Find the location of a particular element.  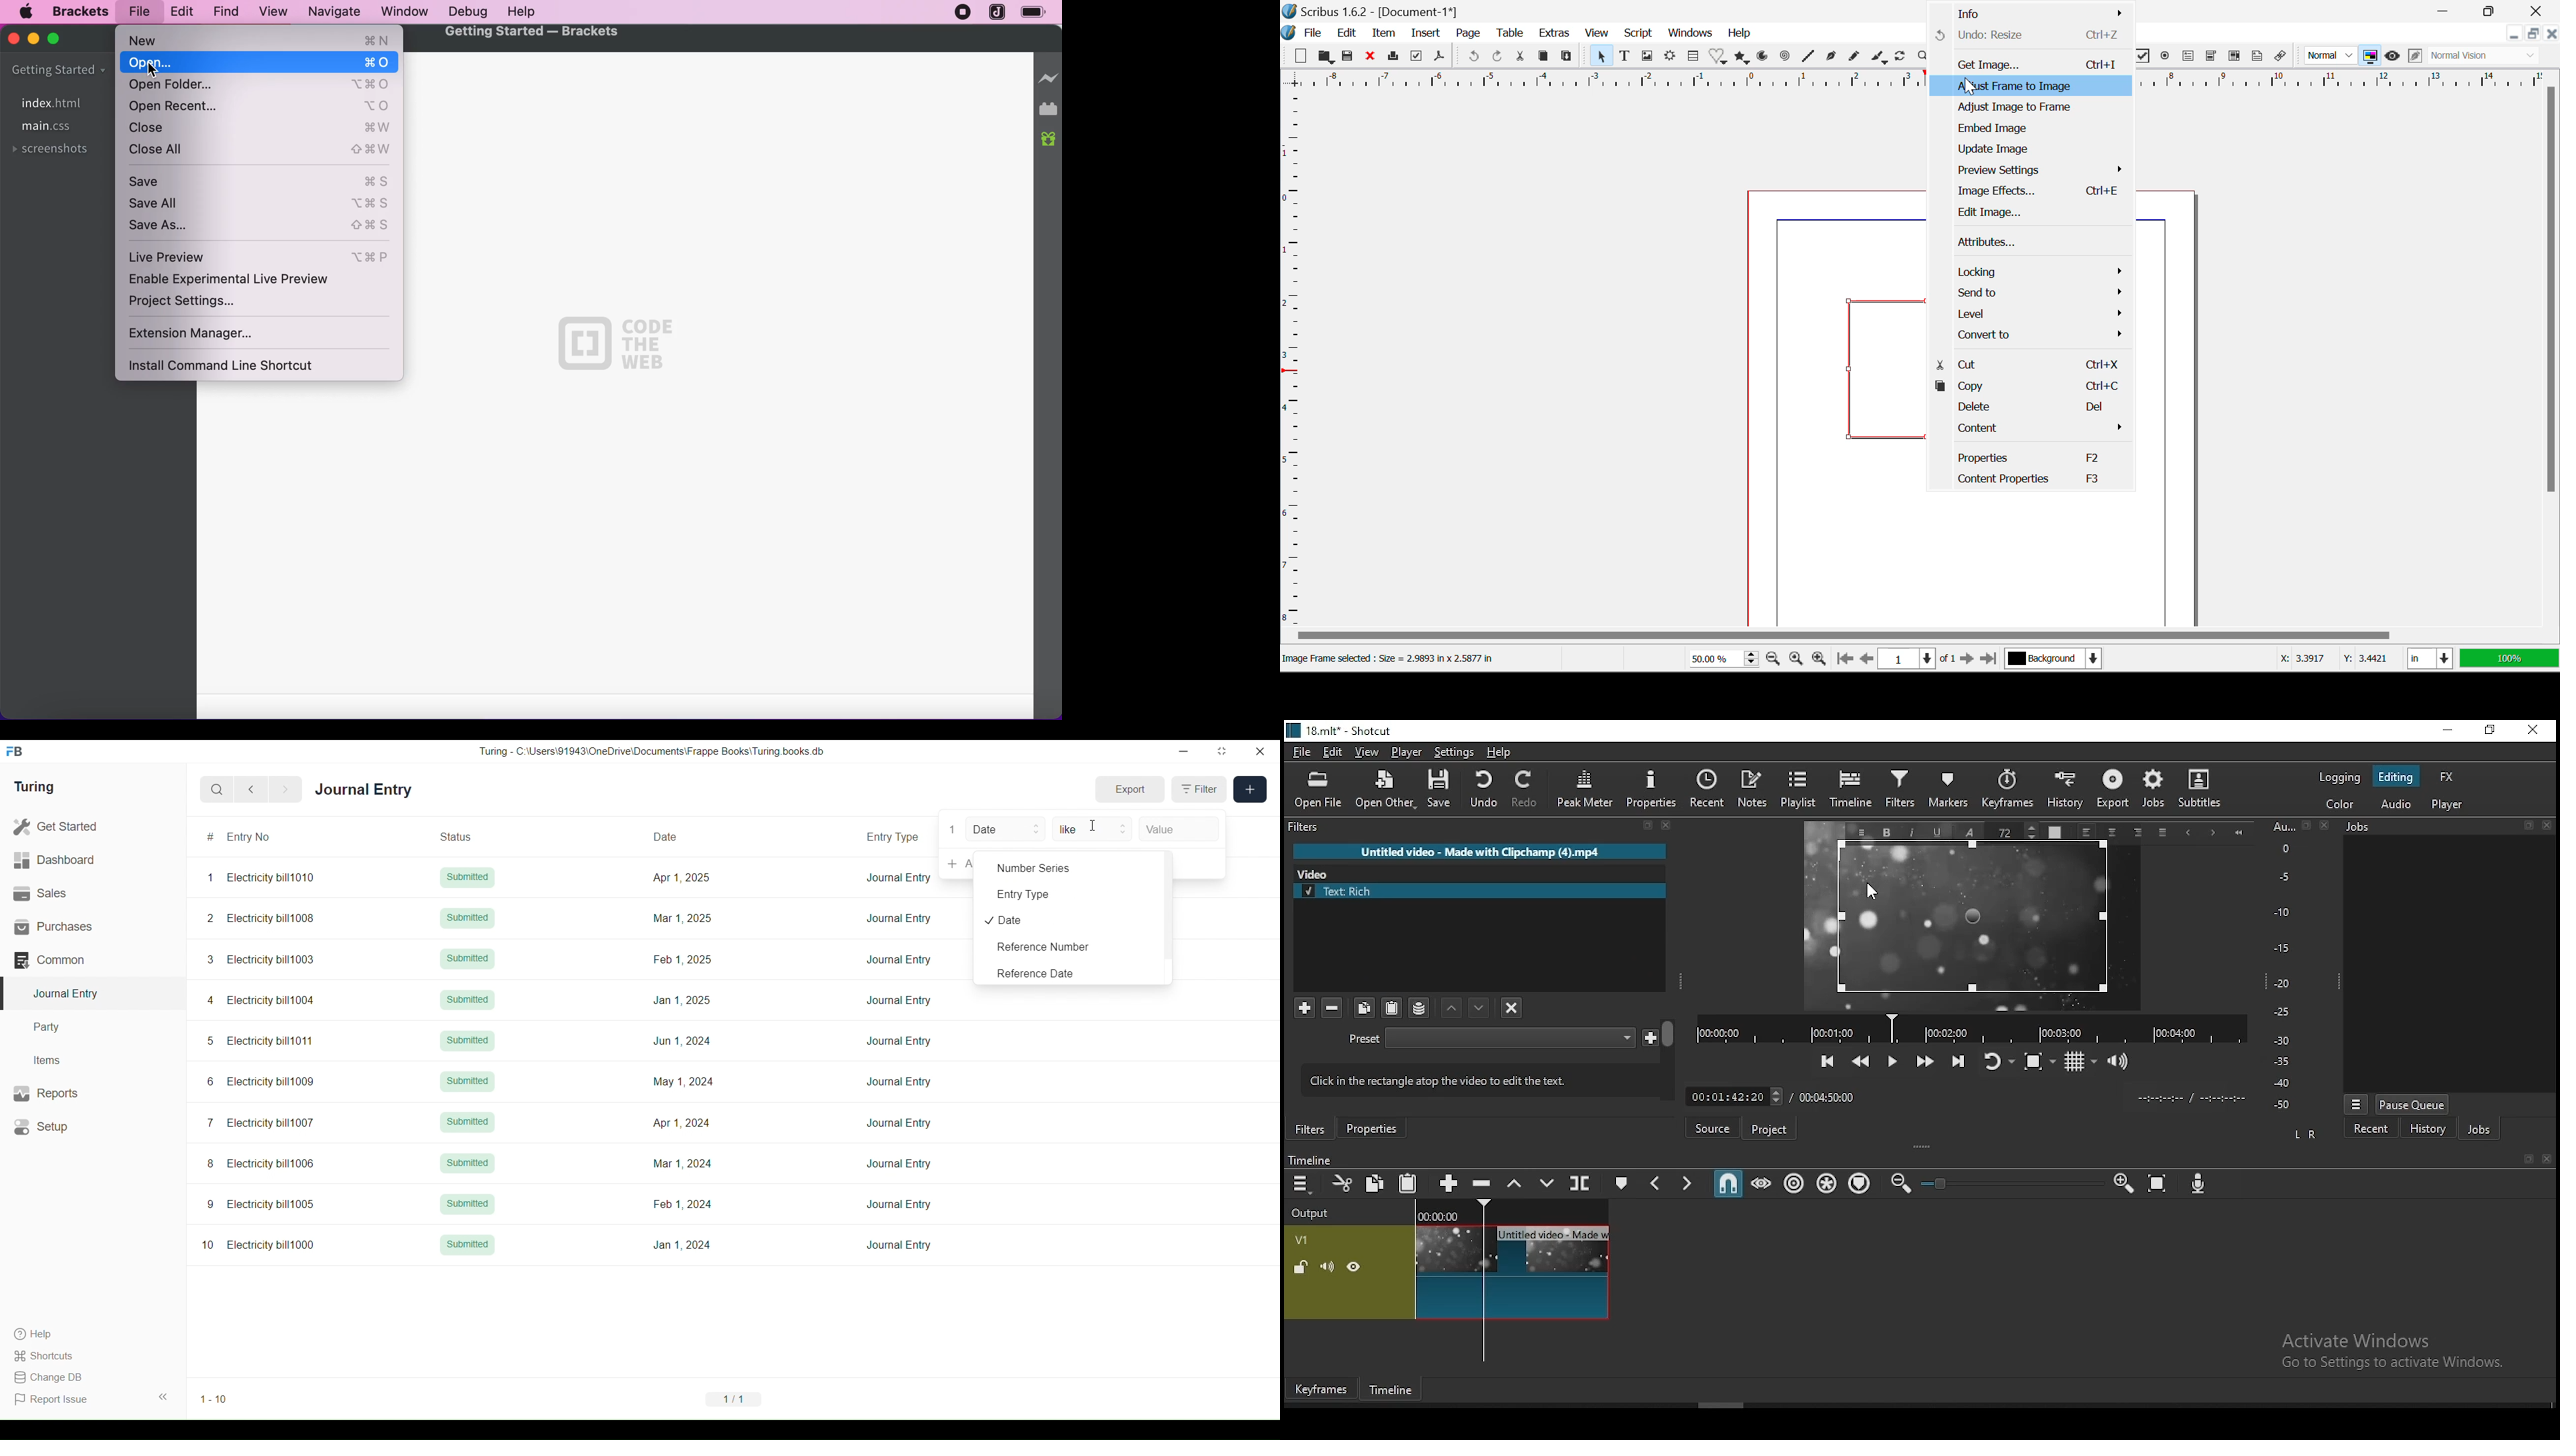

Cursor Position is located at coordinates (2329, 660).